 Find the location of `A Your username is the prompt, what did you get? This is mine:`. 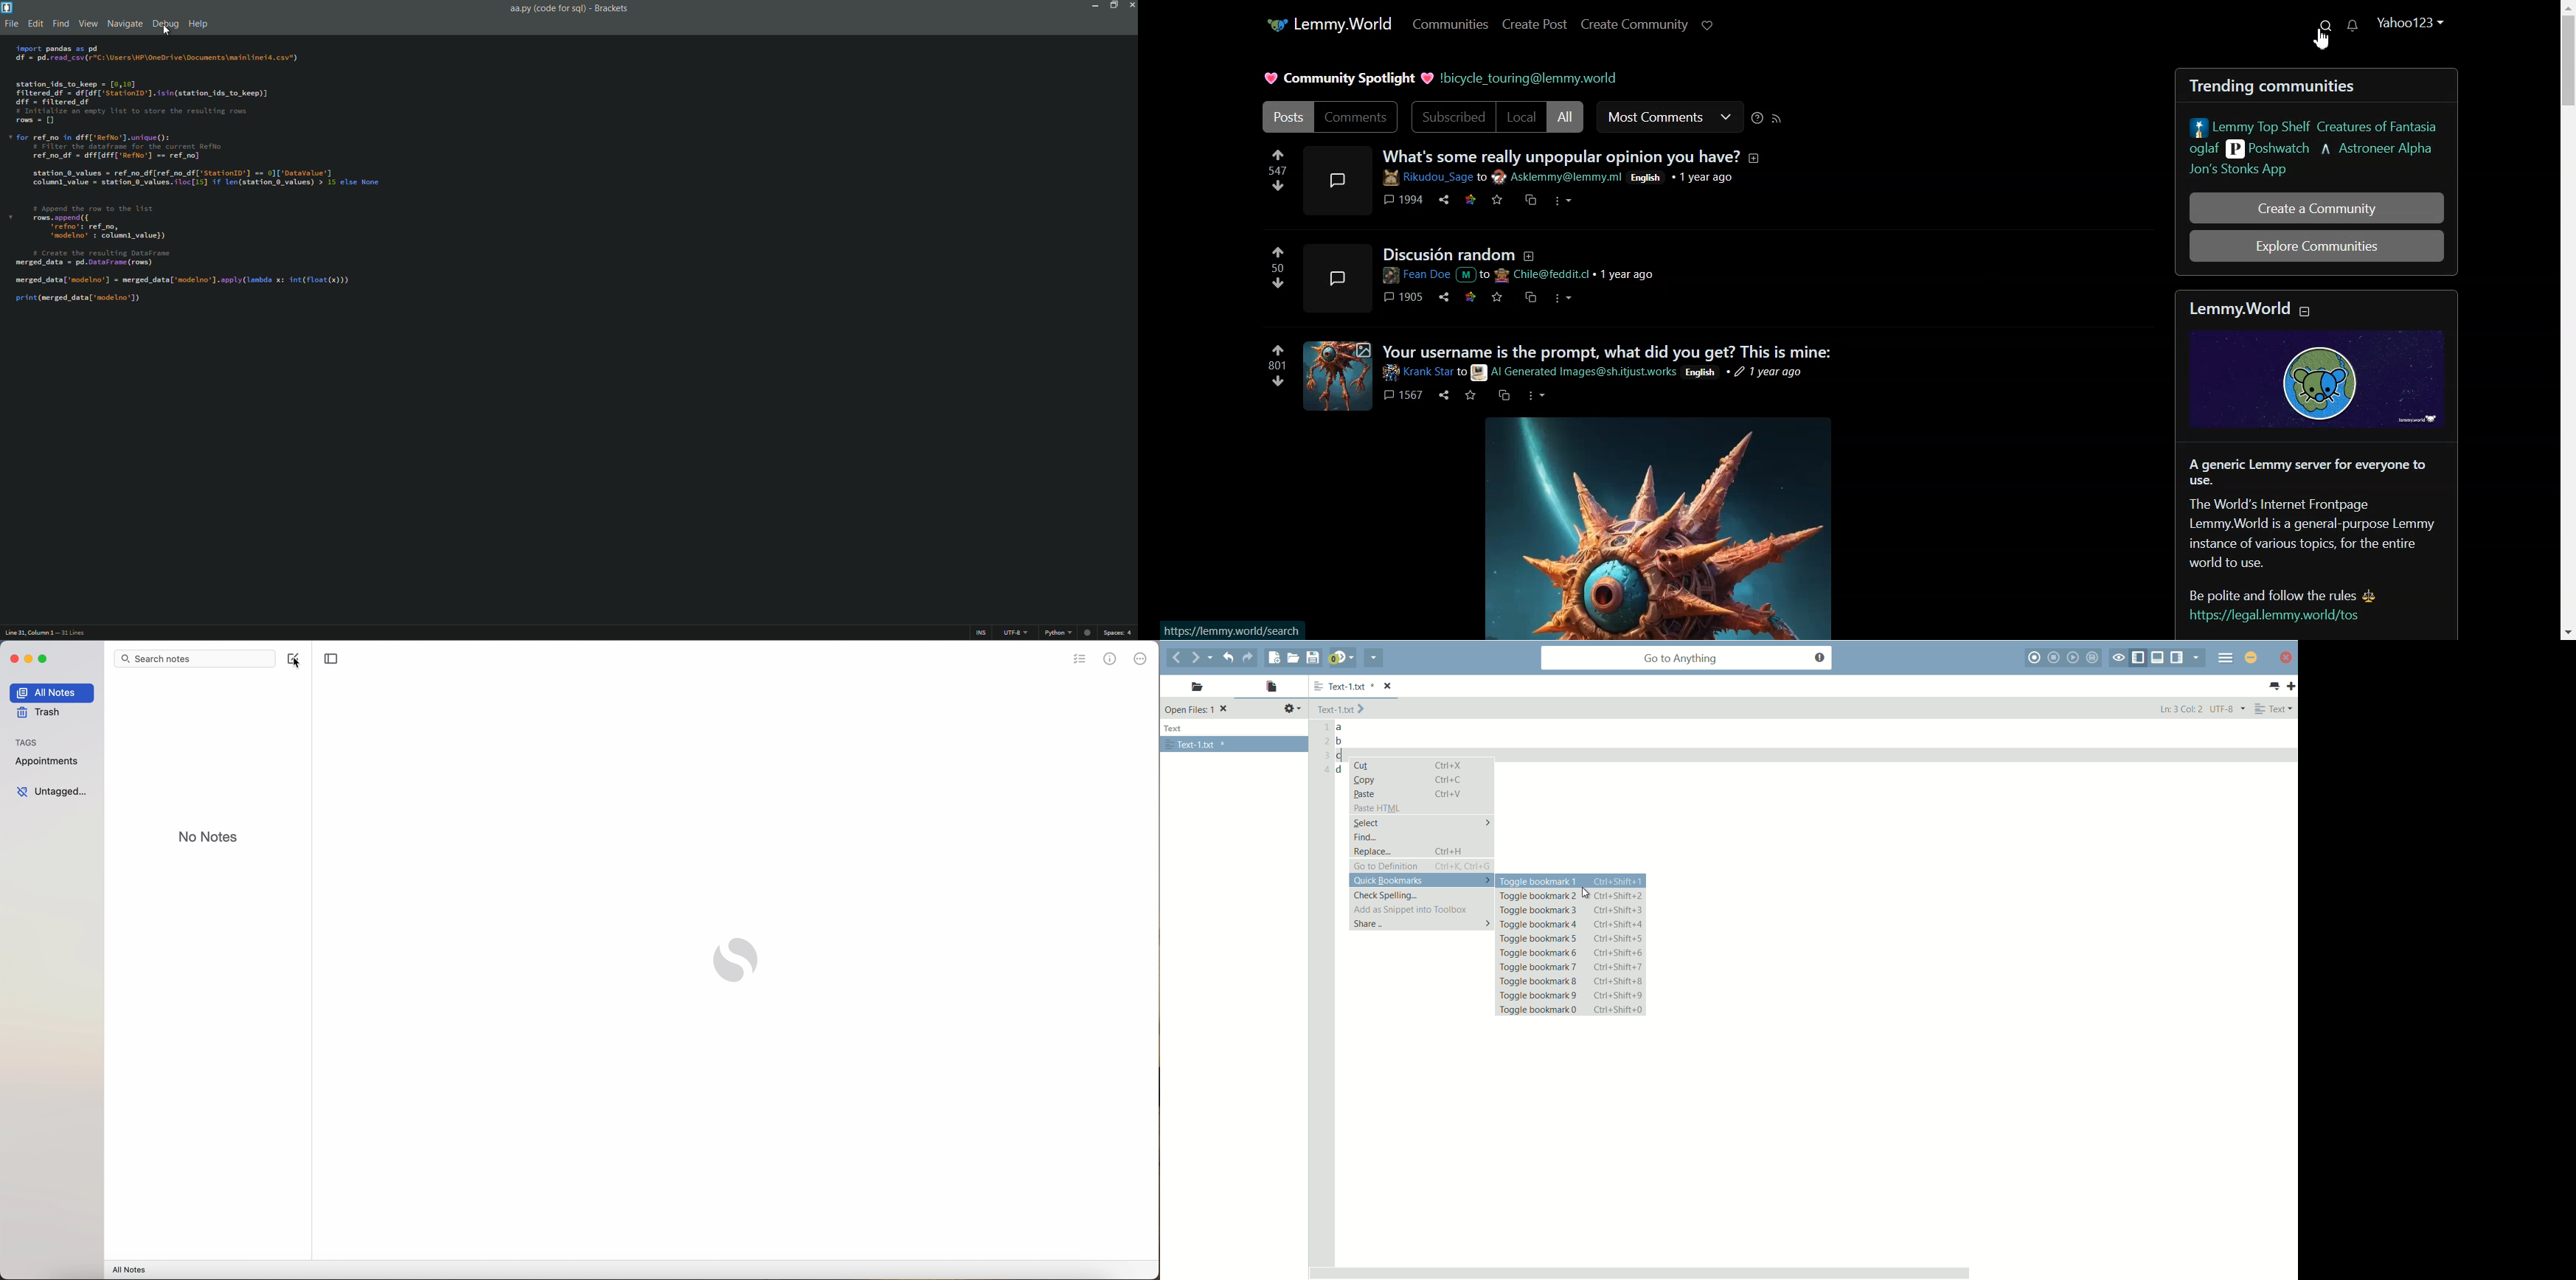

A Your username is the prompt, what did you get? This is mine: is located at coordinates (1612, 352).